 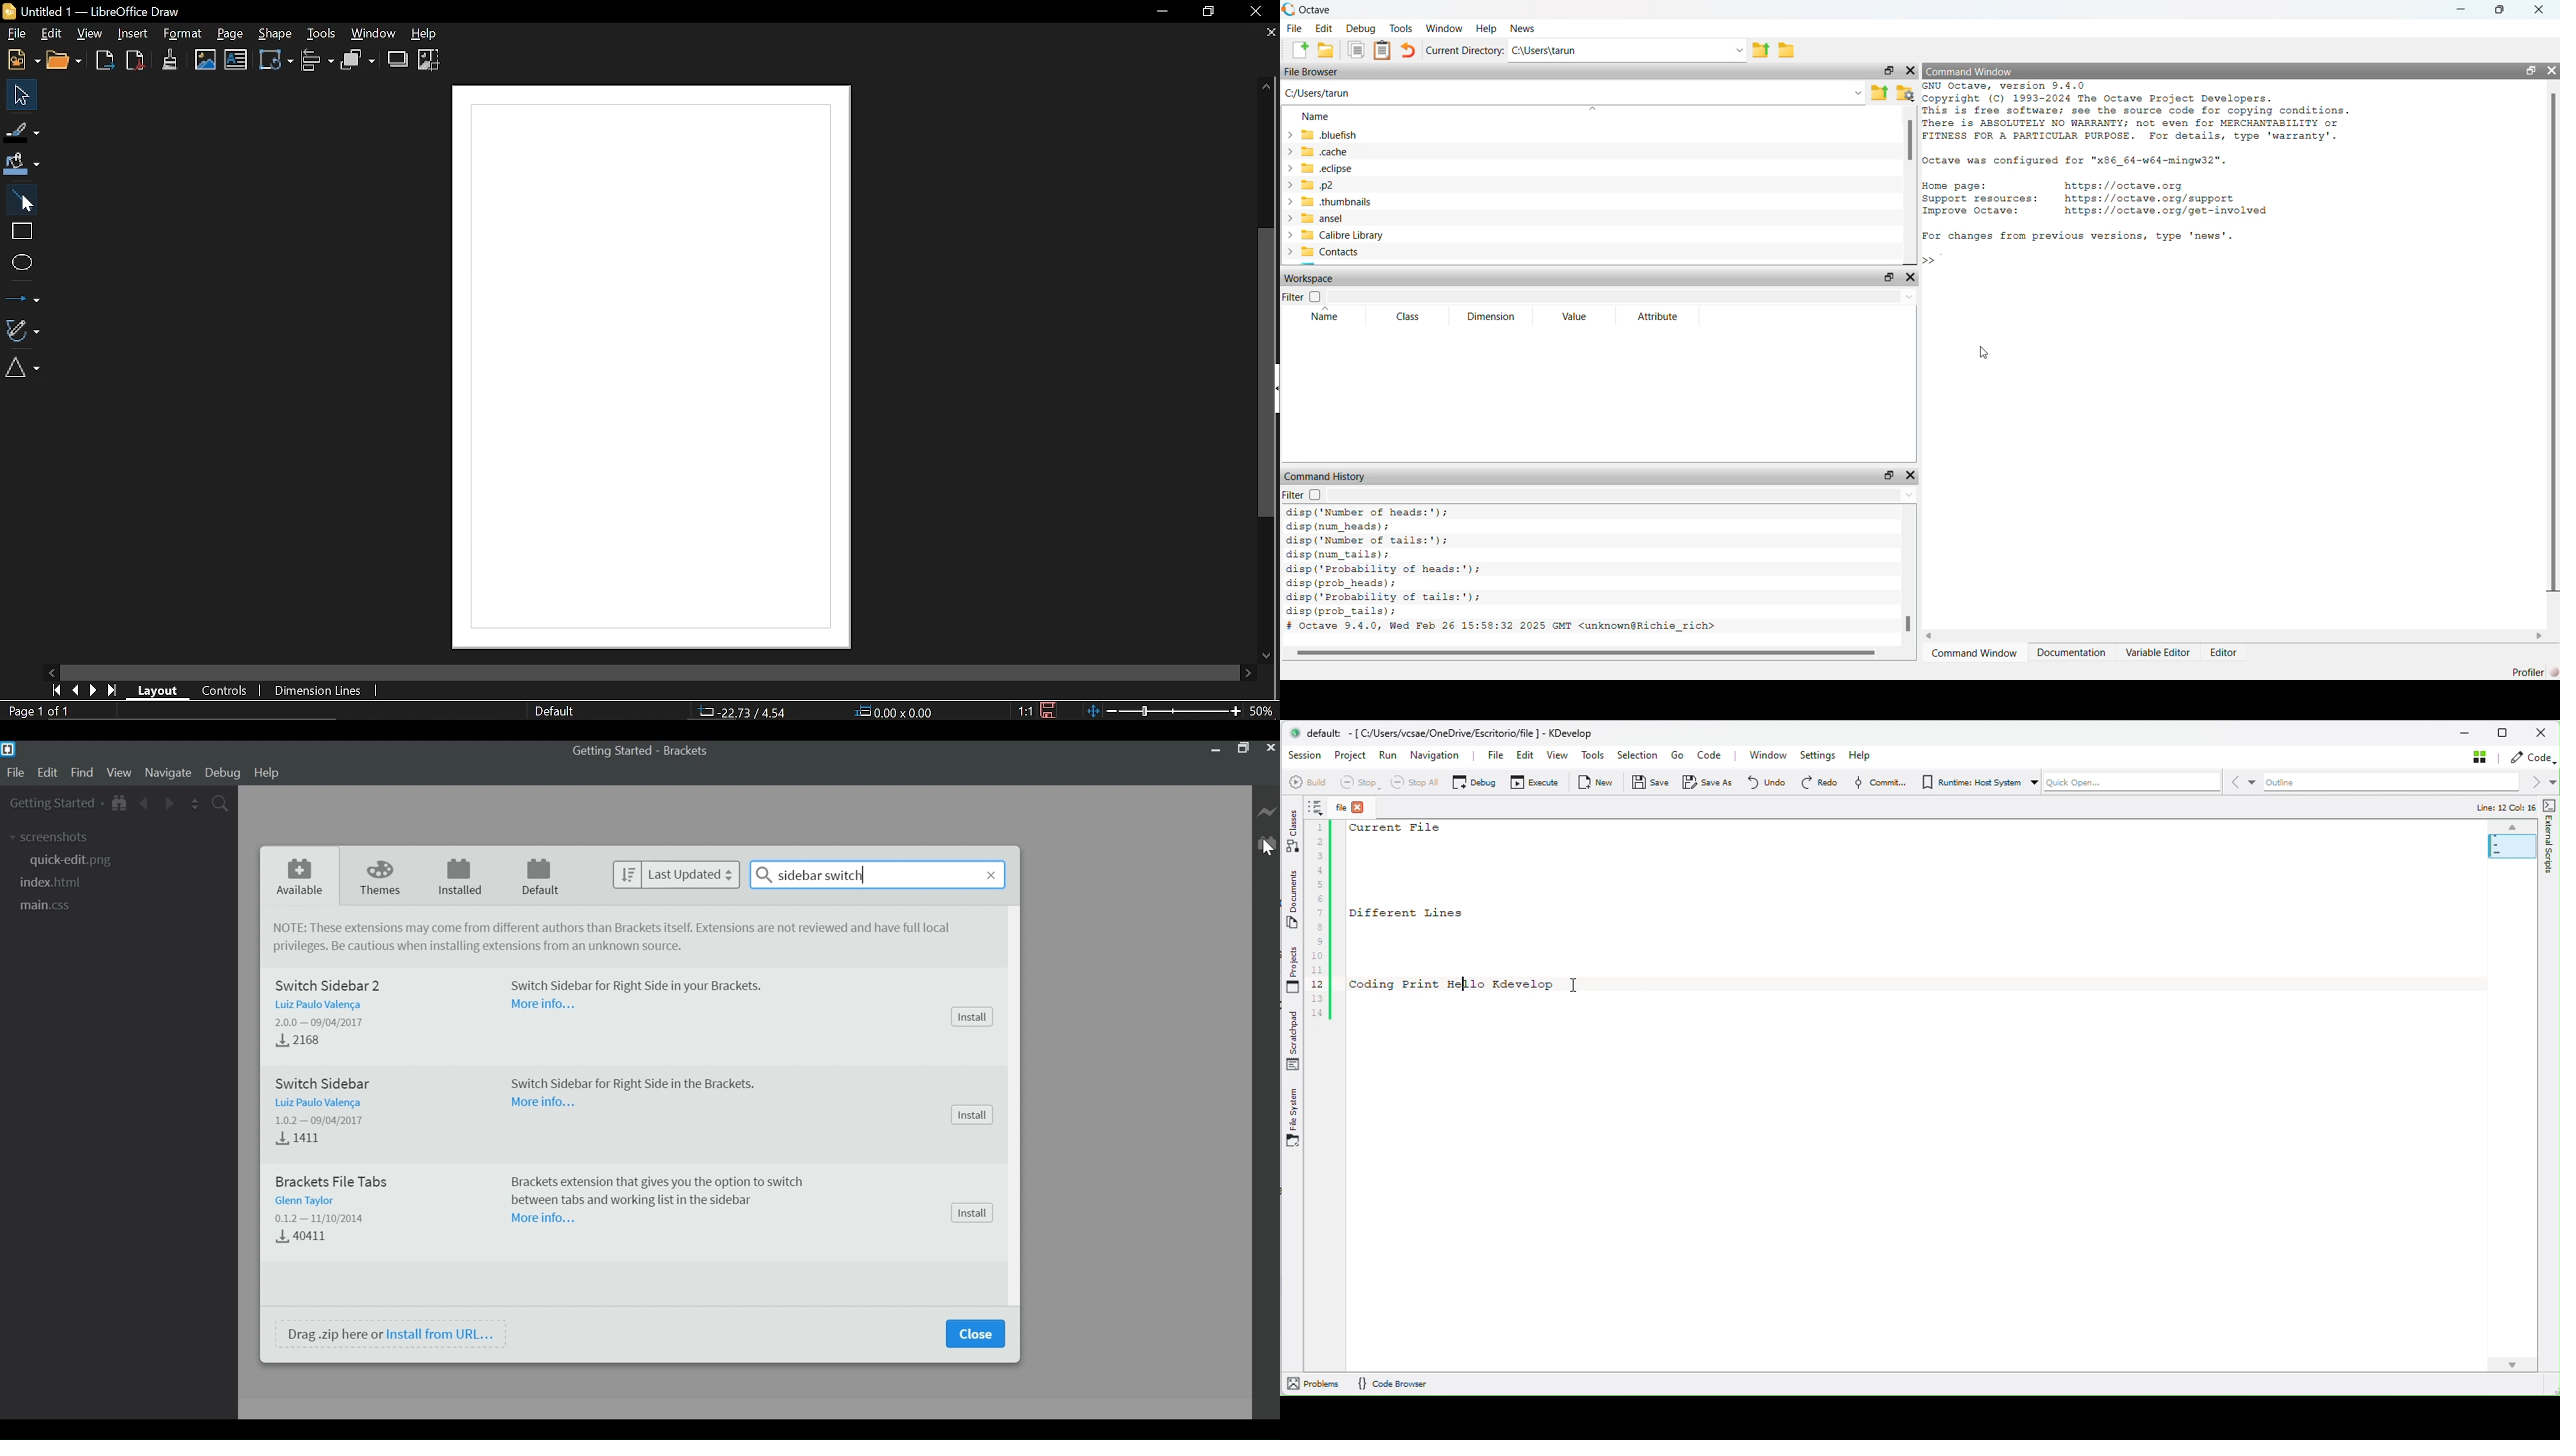 I want to click on Split the Editor Vertically or Horizontally, so click(x=195, y=803).